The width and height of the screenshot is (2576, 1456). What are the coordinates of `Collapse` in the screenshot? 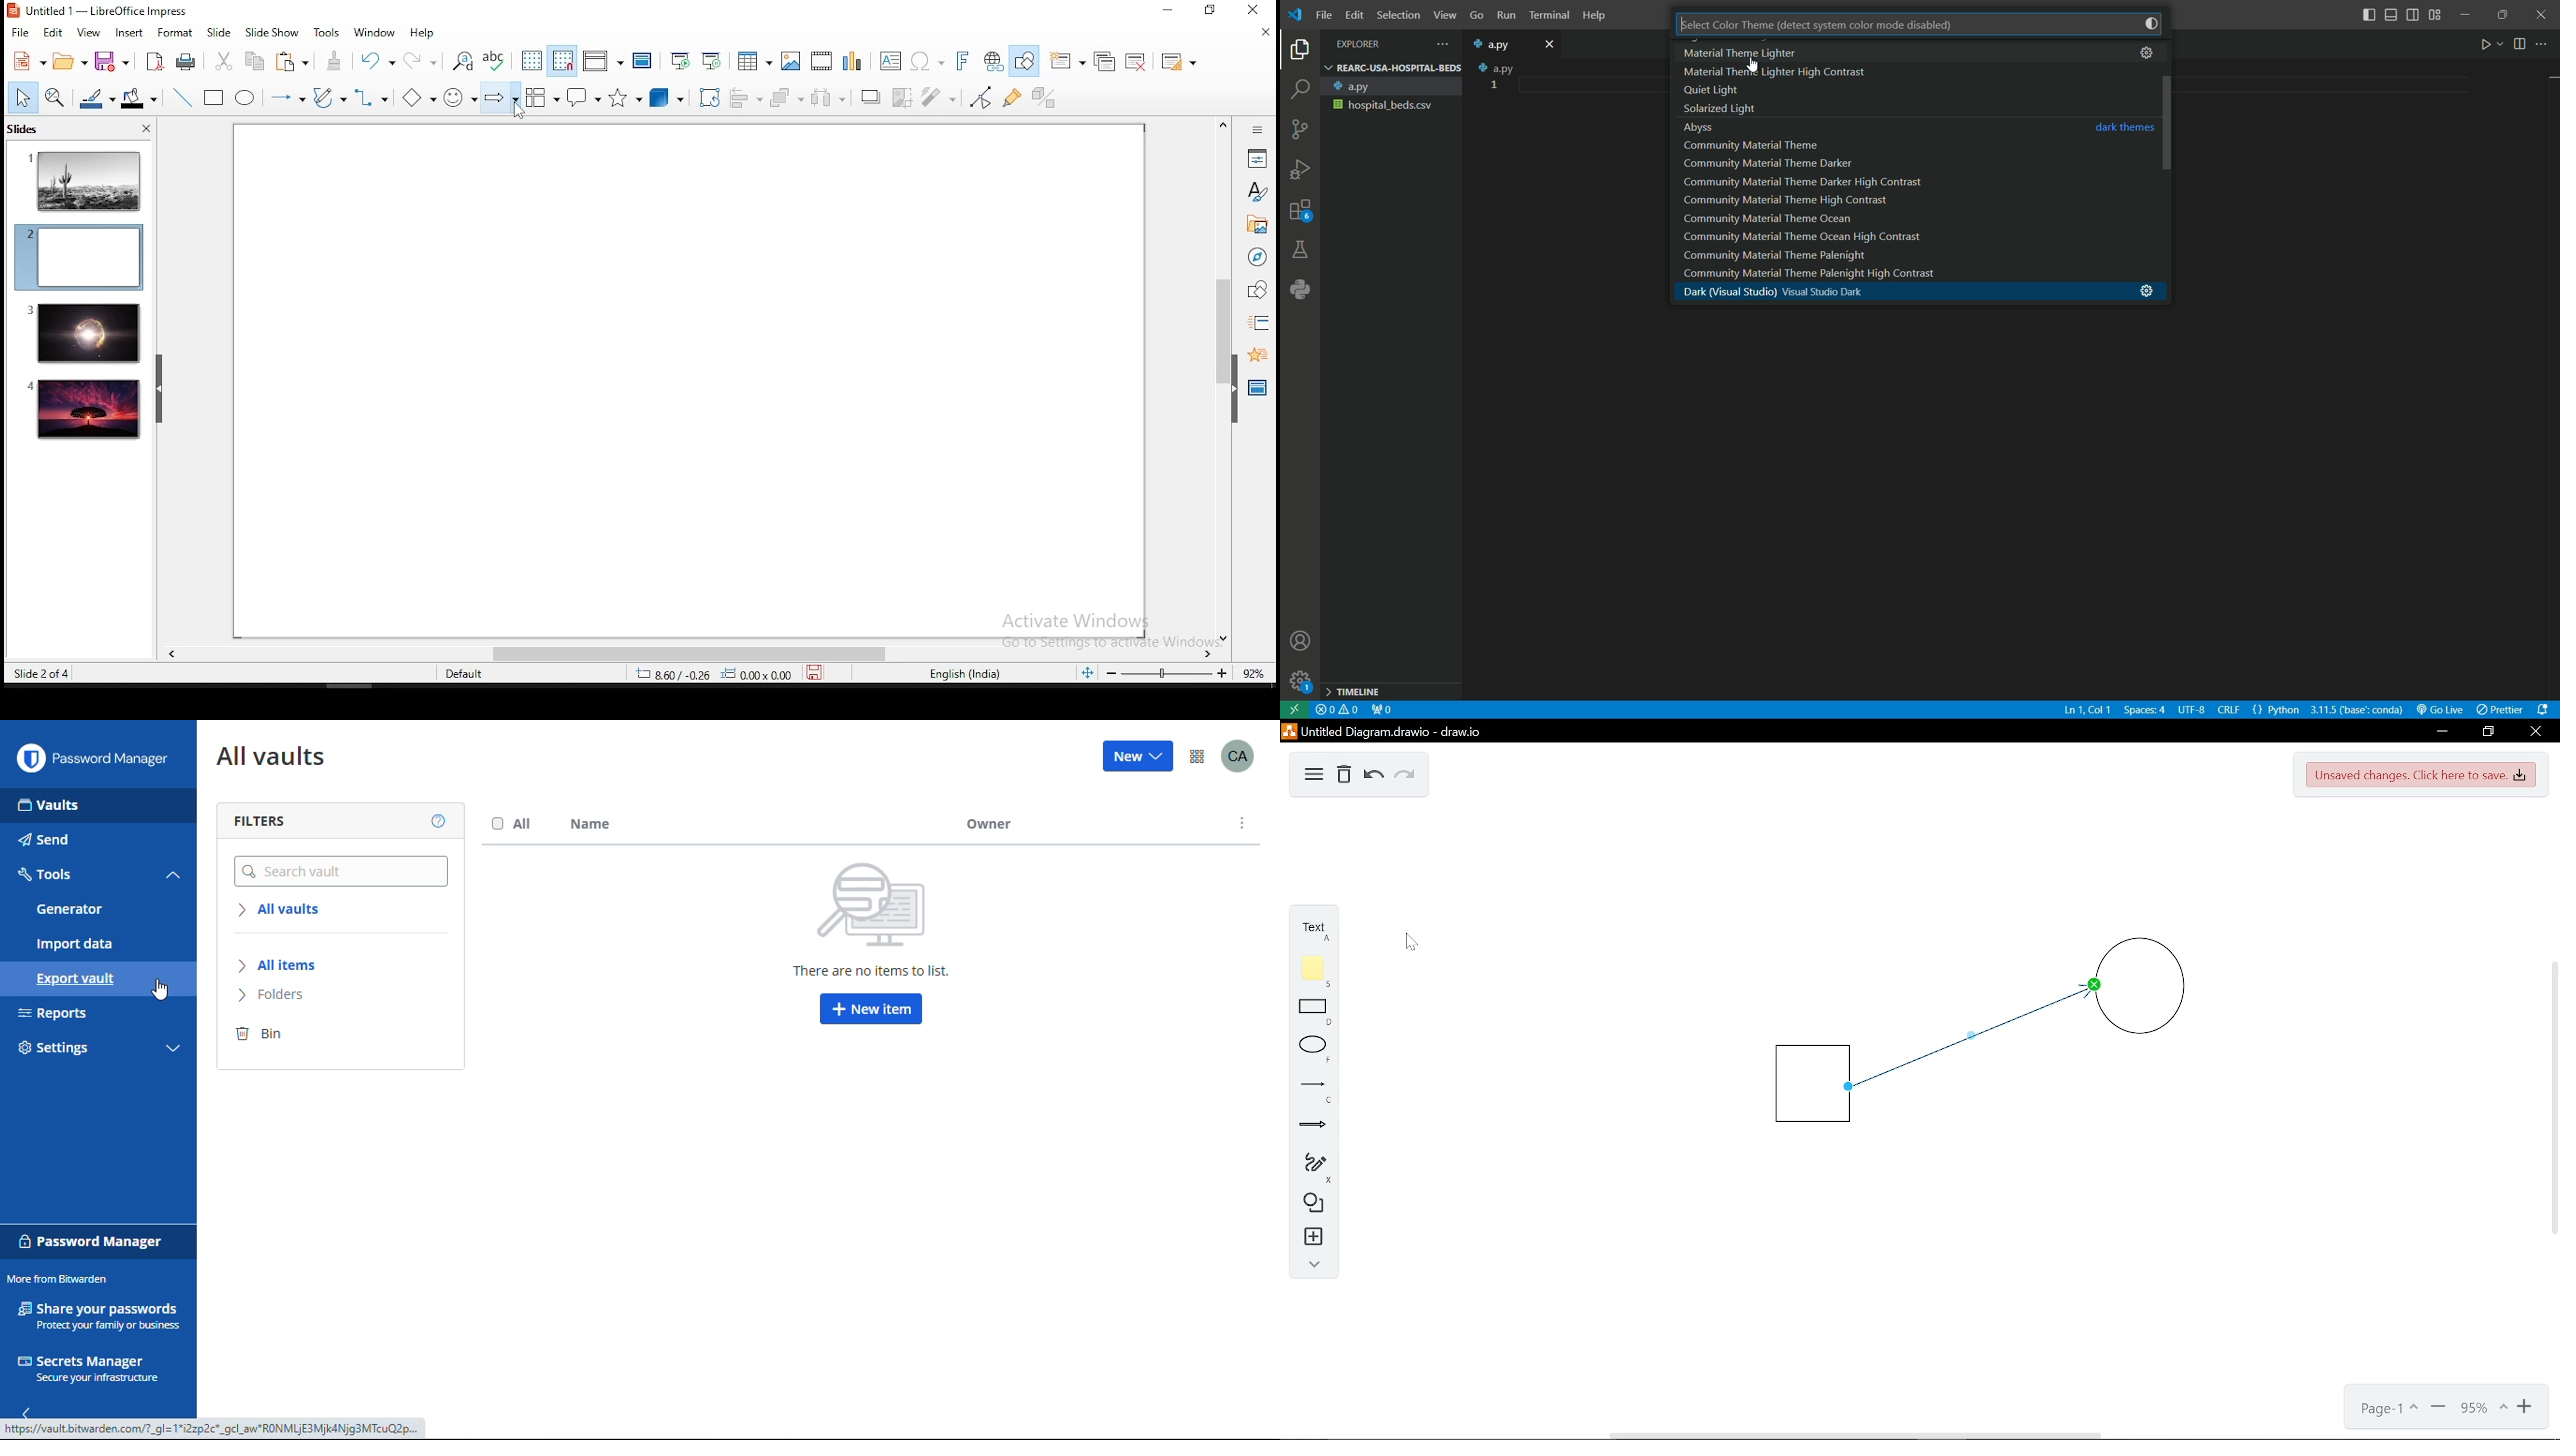 It's located at (1308, 1264).